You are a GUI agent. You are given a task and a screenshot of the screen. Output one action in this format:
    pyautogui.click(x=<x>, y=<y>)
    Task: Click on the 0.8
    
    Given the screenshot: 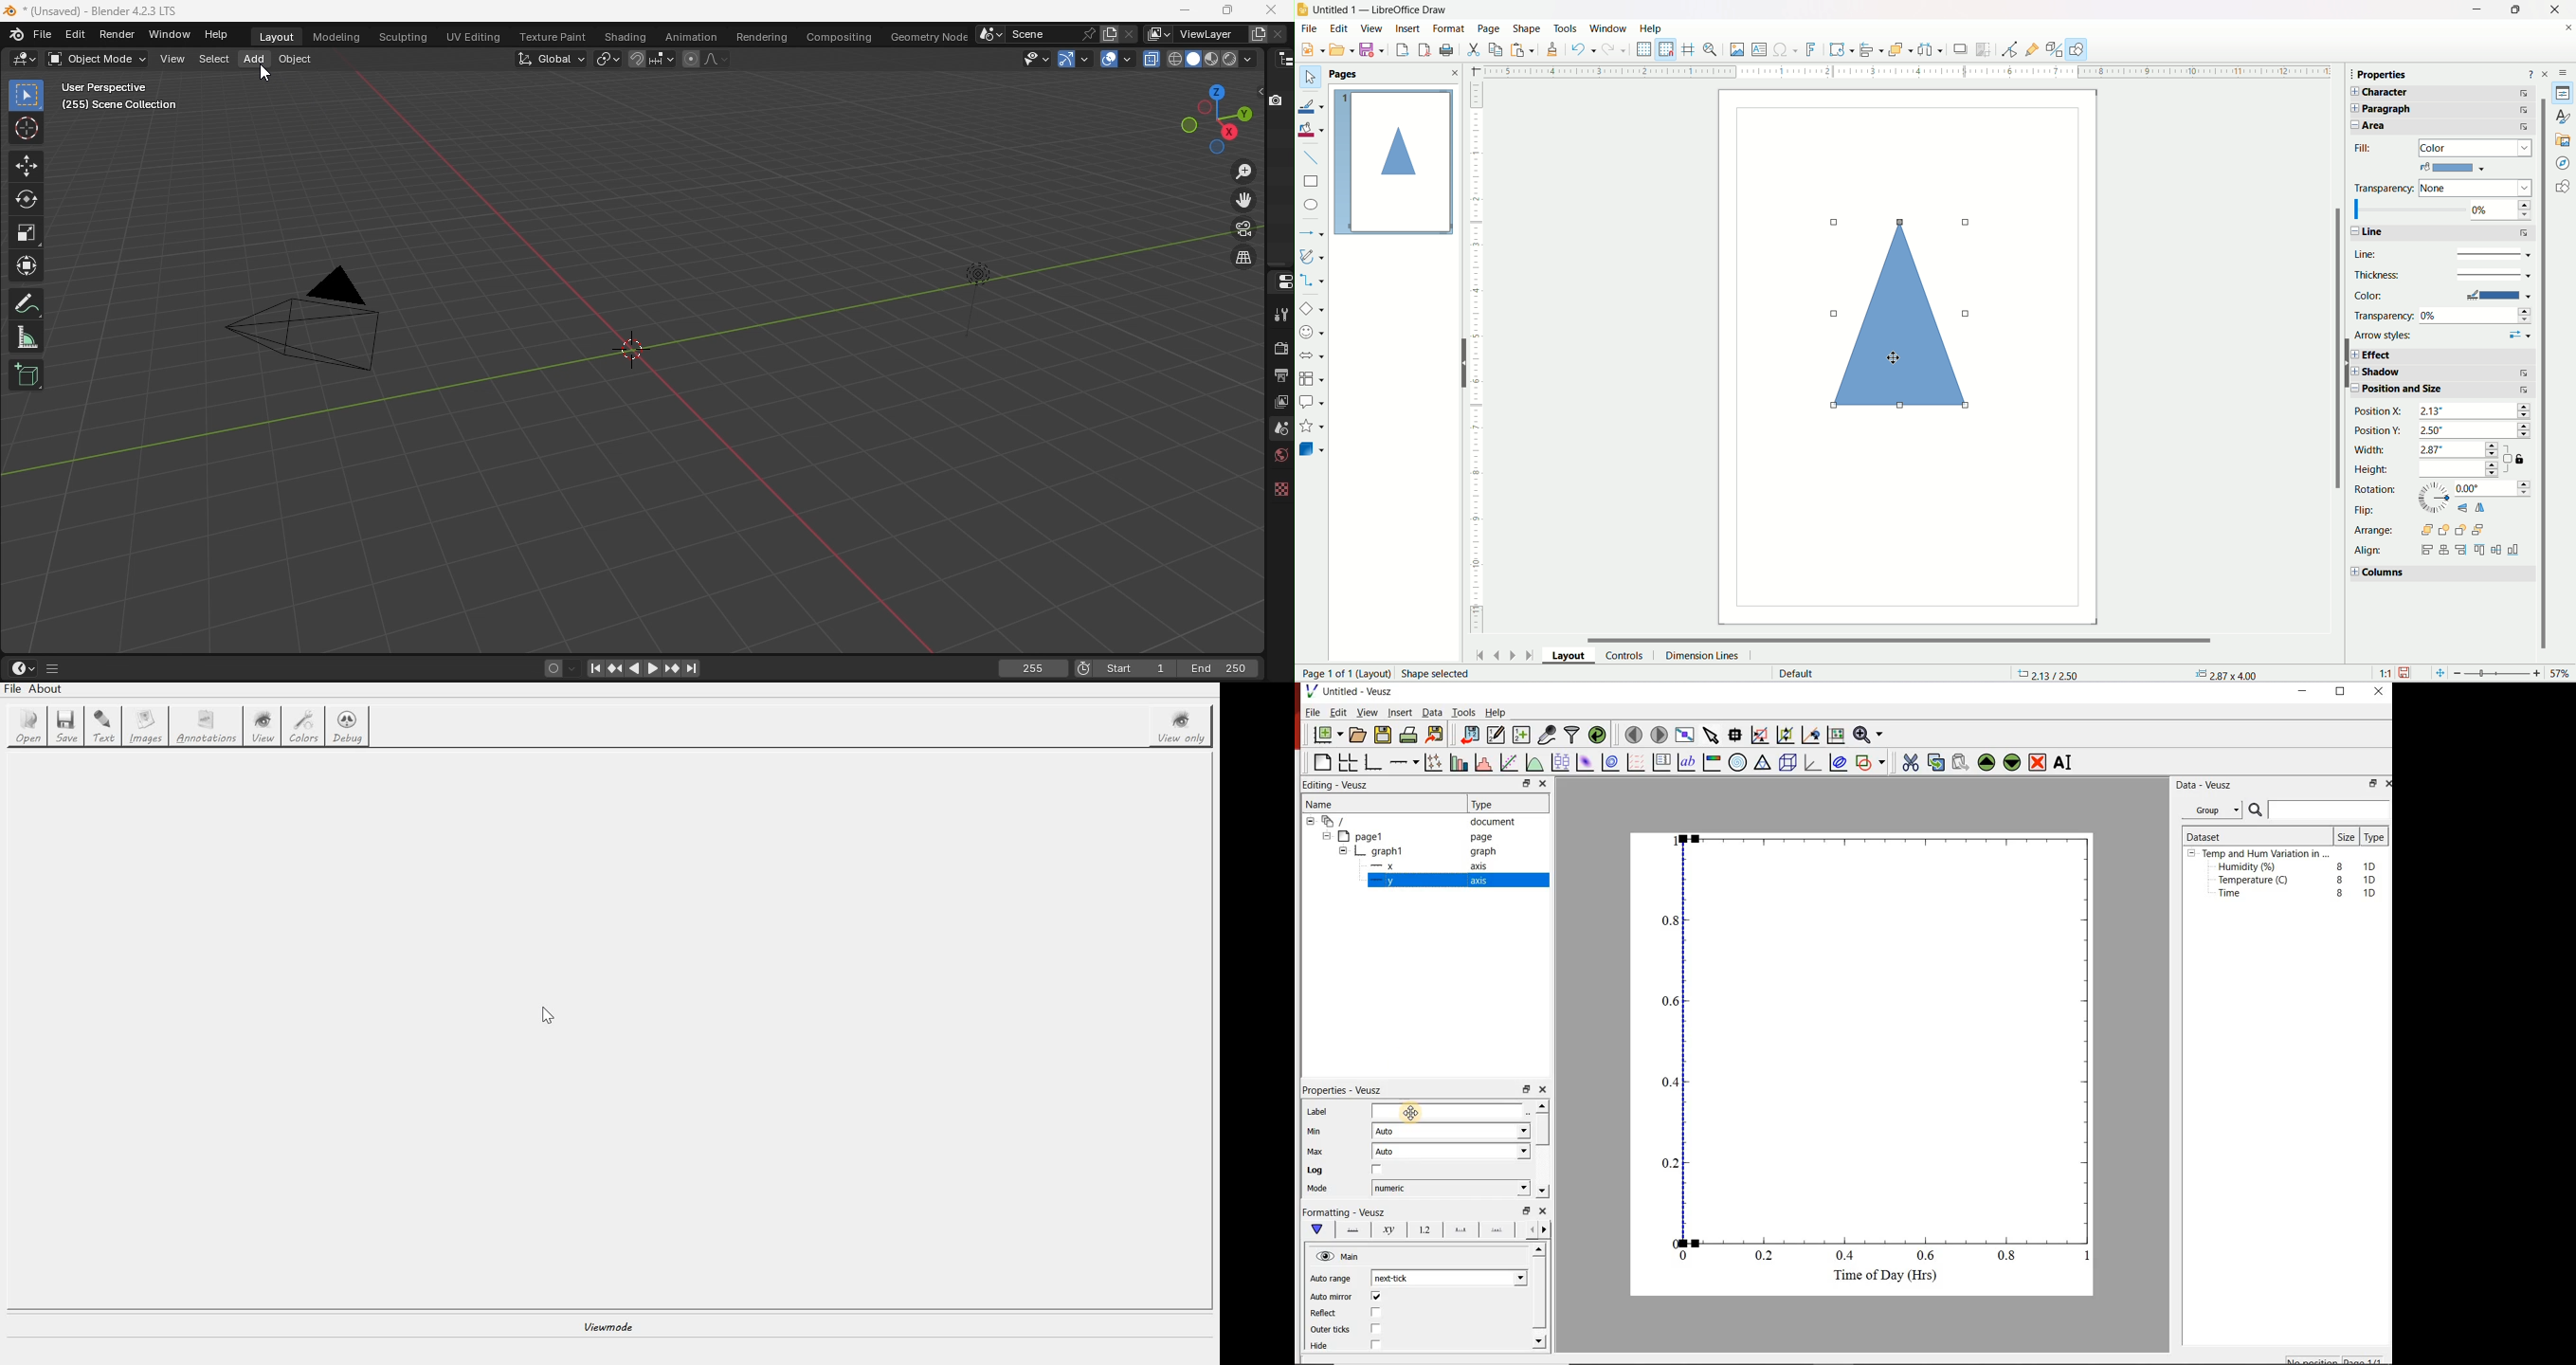 What is the action you would take?
    pyautogui.click(x=1671, y=920)
    